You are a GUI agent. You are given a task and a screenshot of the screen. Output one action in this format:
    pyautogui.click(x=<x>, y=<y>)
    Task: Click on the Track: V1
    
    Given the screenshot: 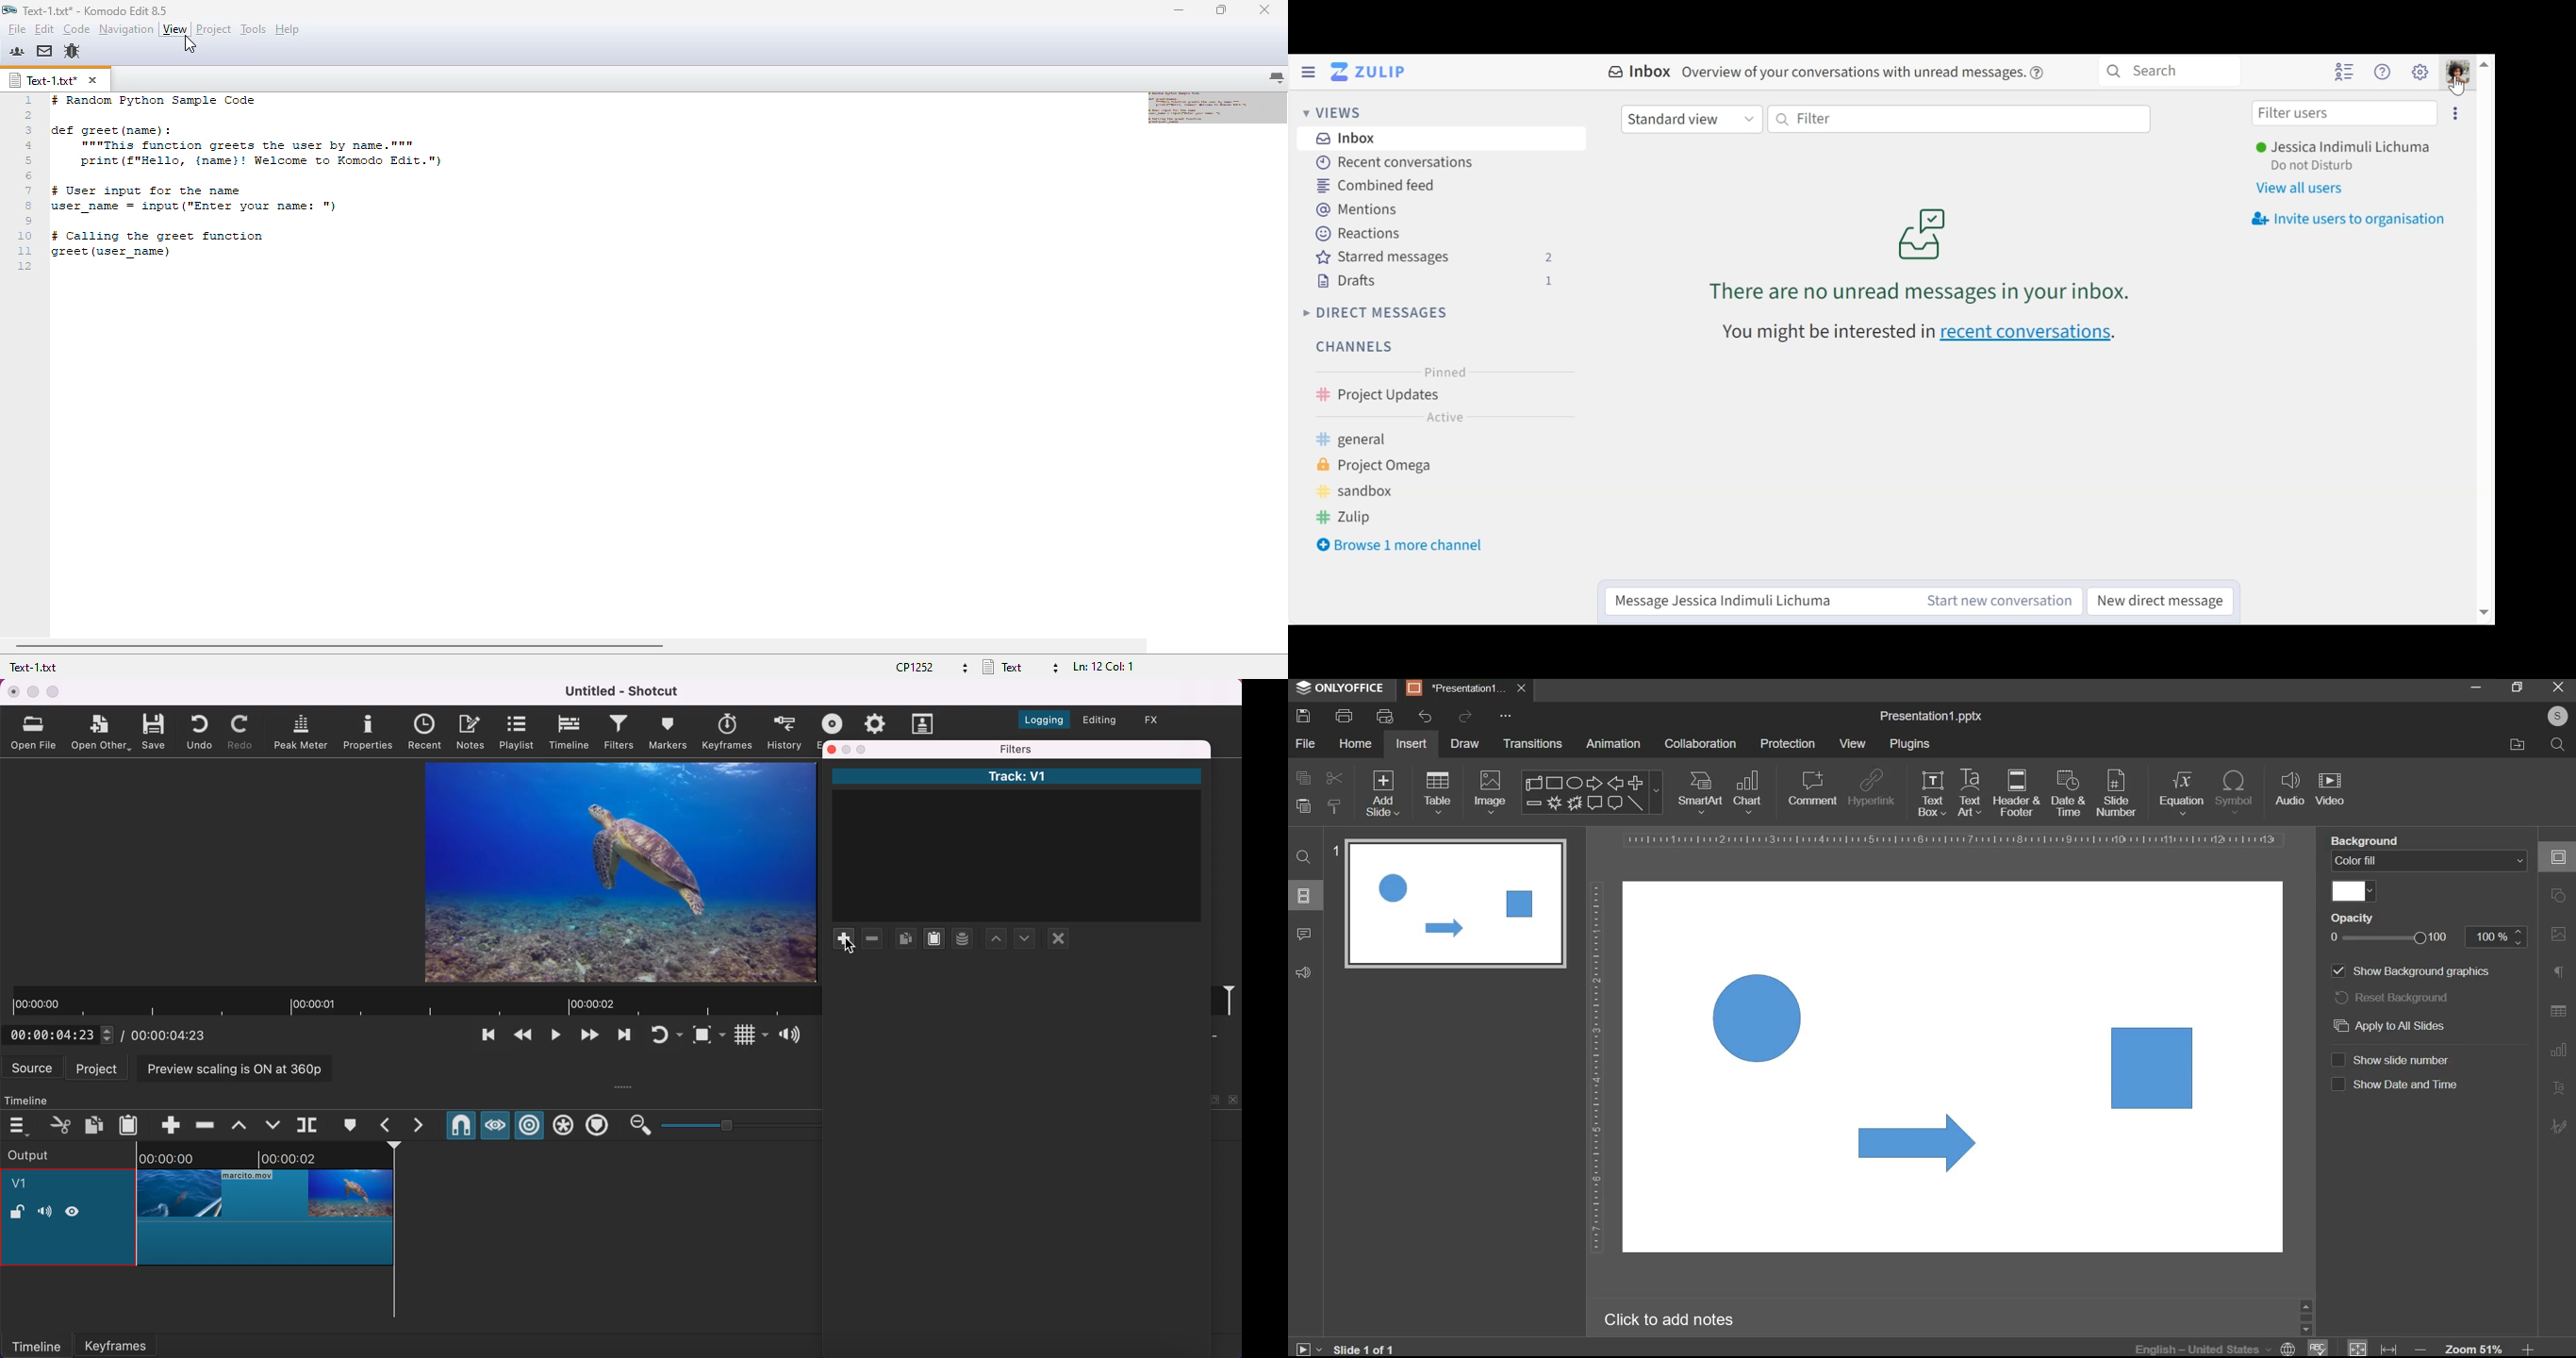 What is the action you would take?
    pyautogui.click(x=1020, y=842)
    